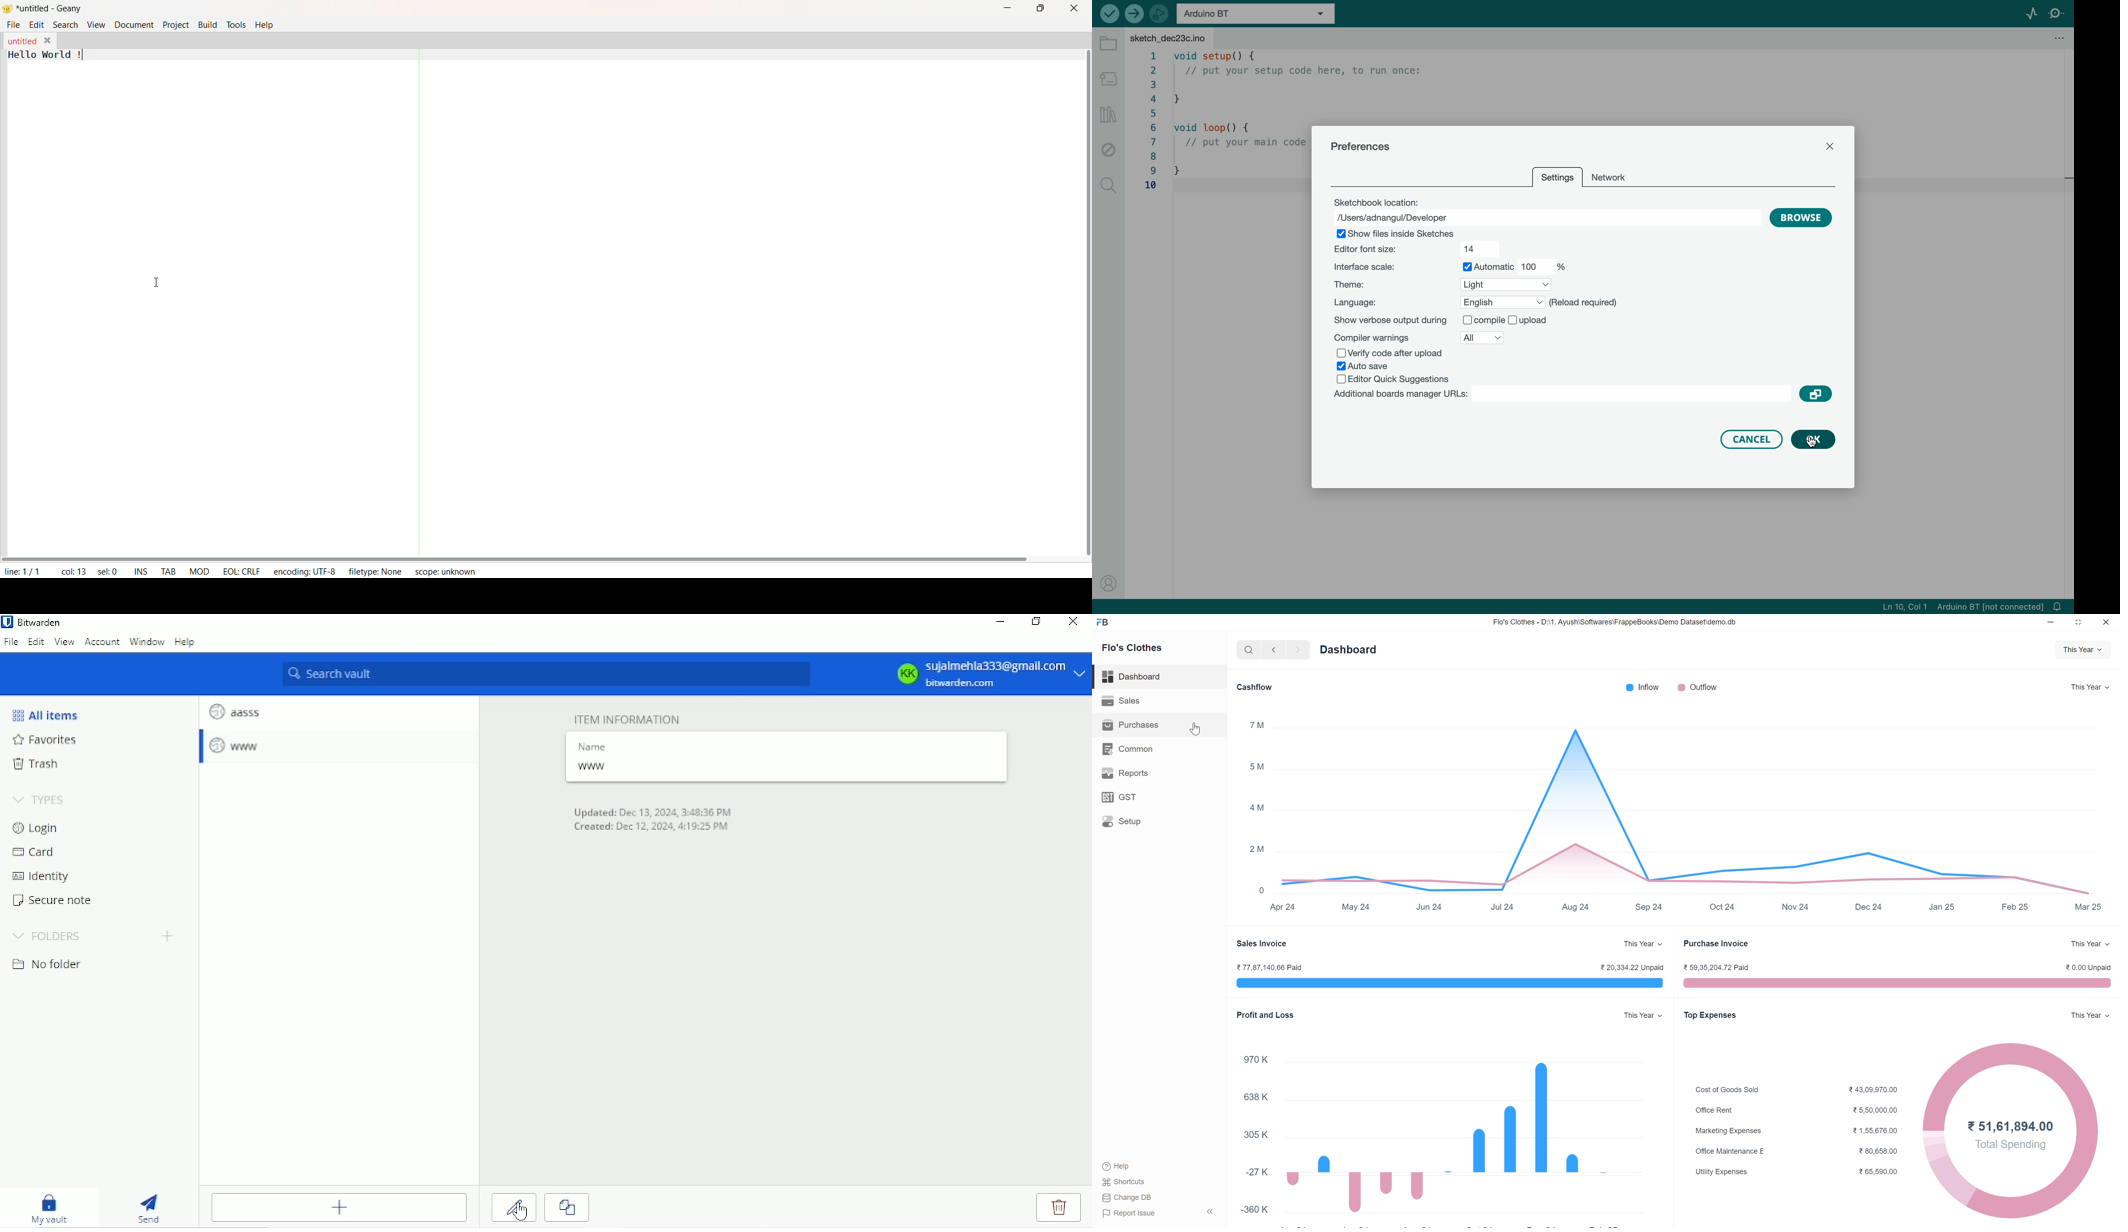 The image size is (2128, 1232). I want to click on graph, so click(1475, 1142).